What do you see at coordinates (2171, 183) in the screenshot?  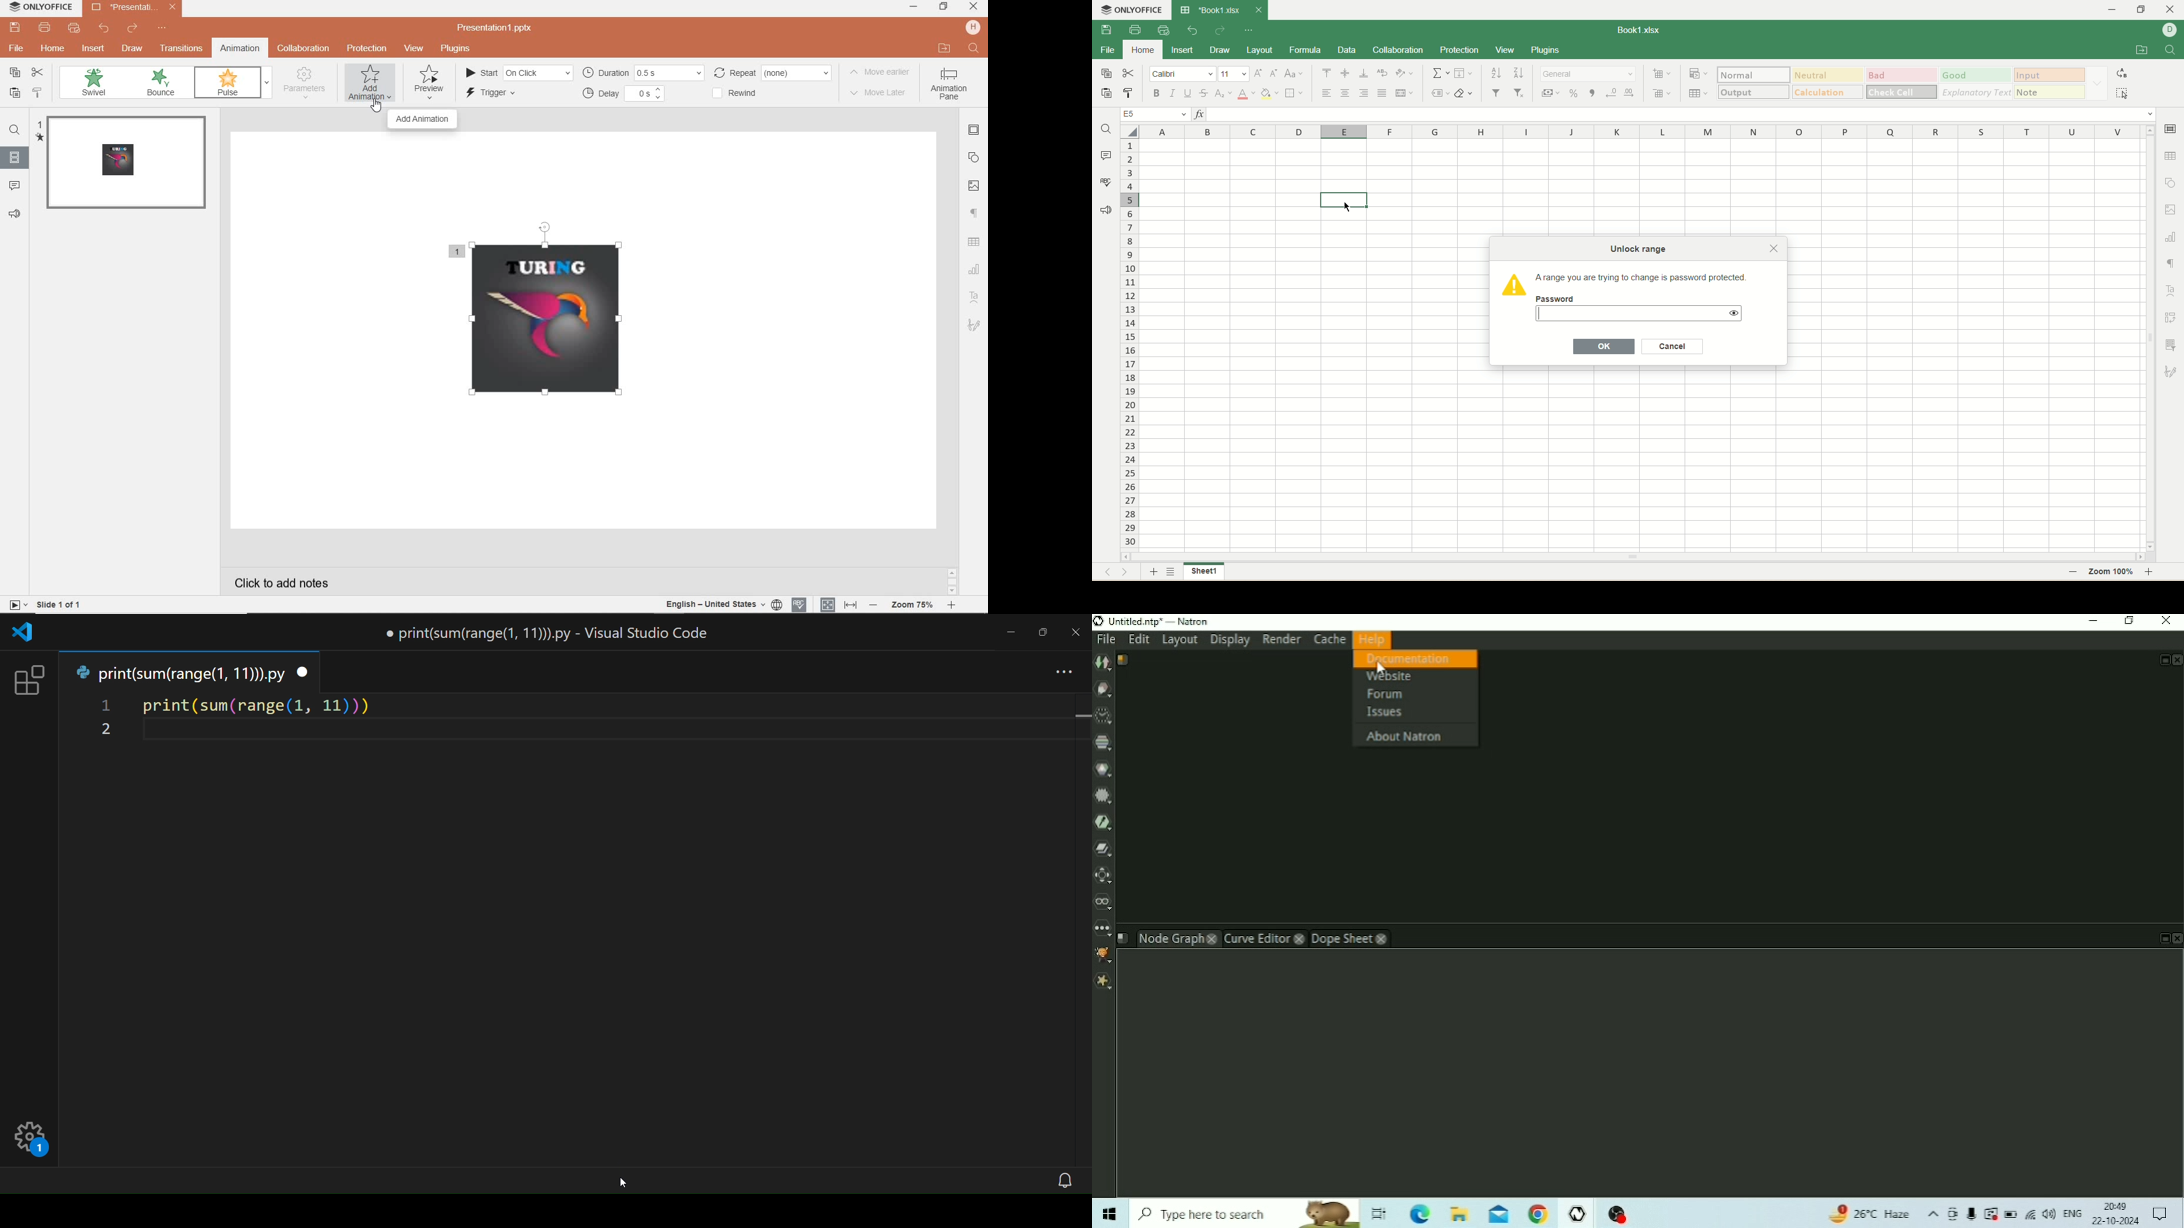 I see `object settings` at bounding box center [2171, 183].